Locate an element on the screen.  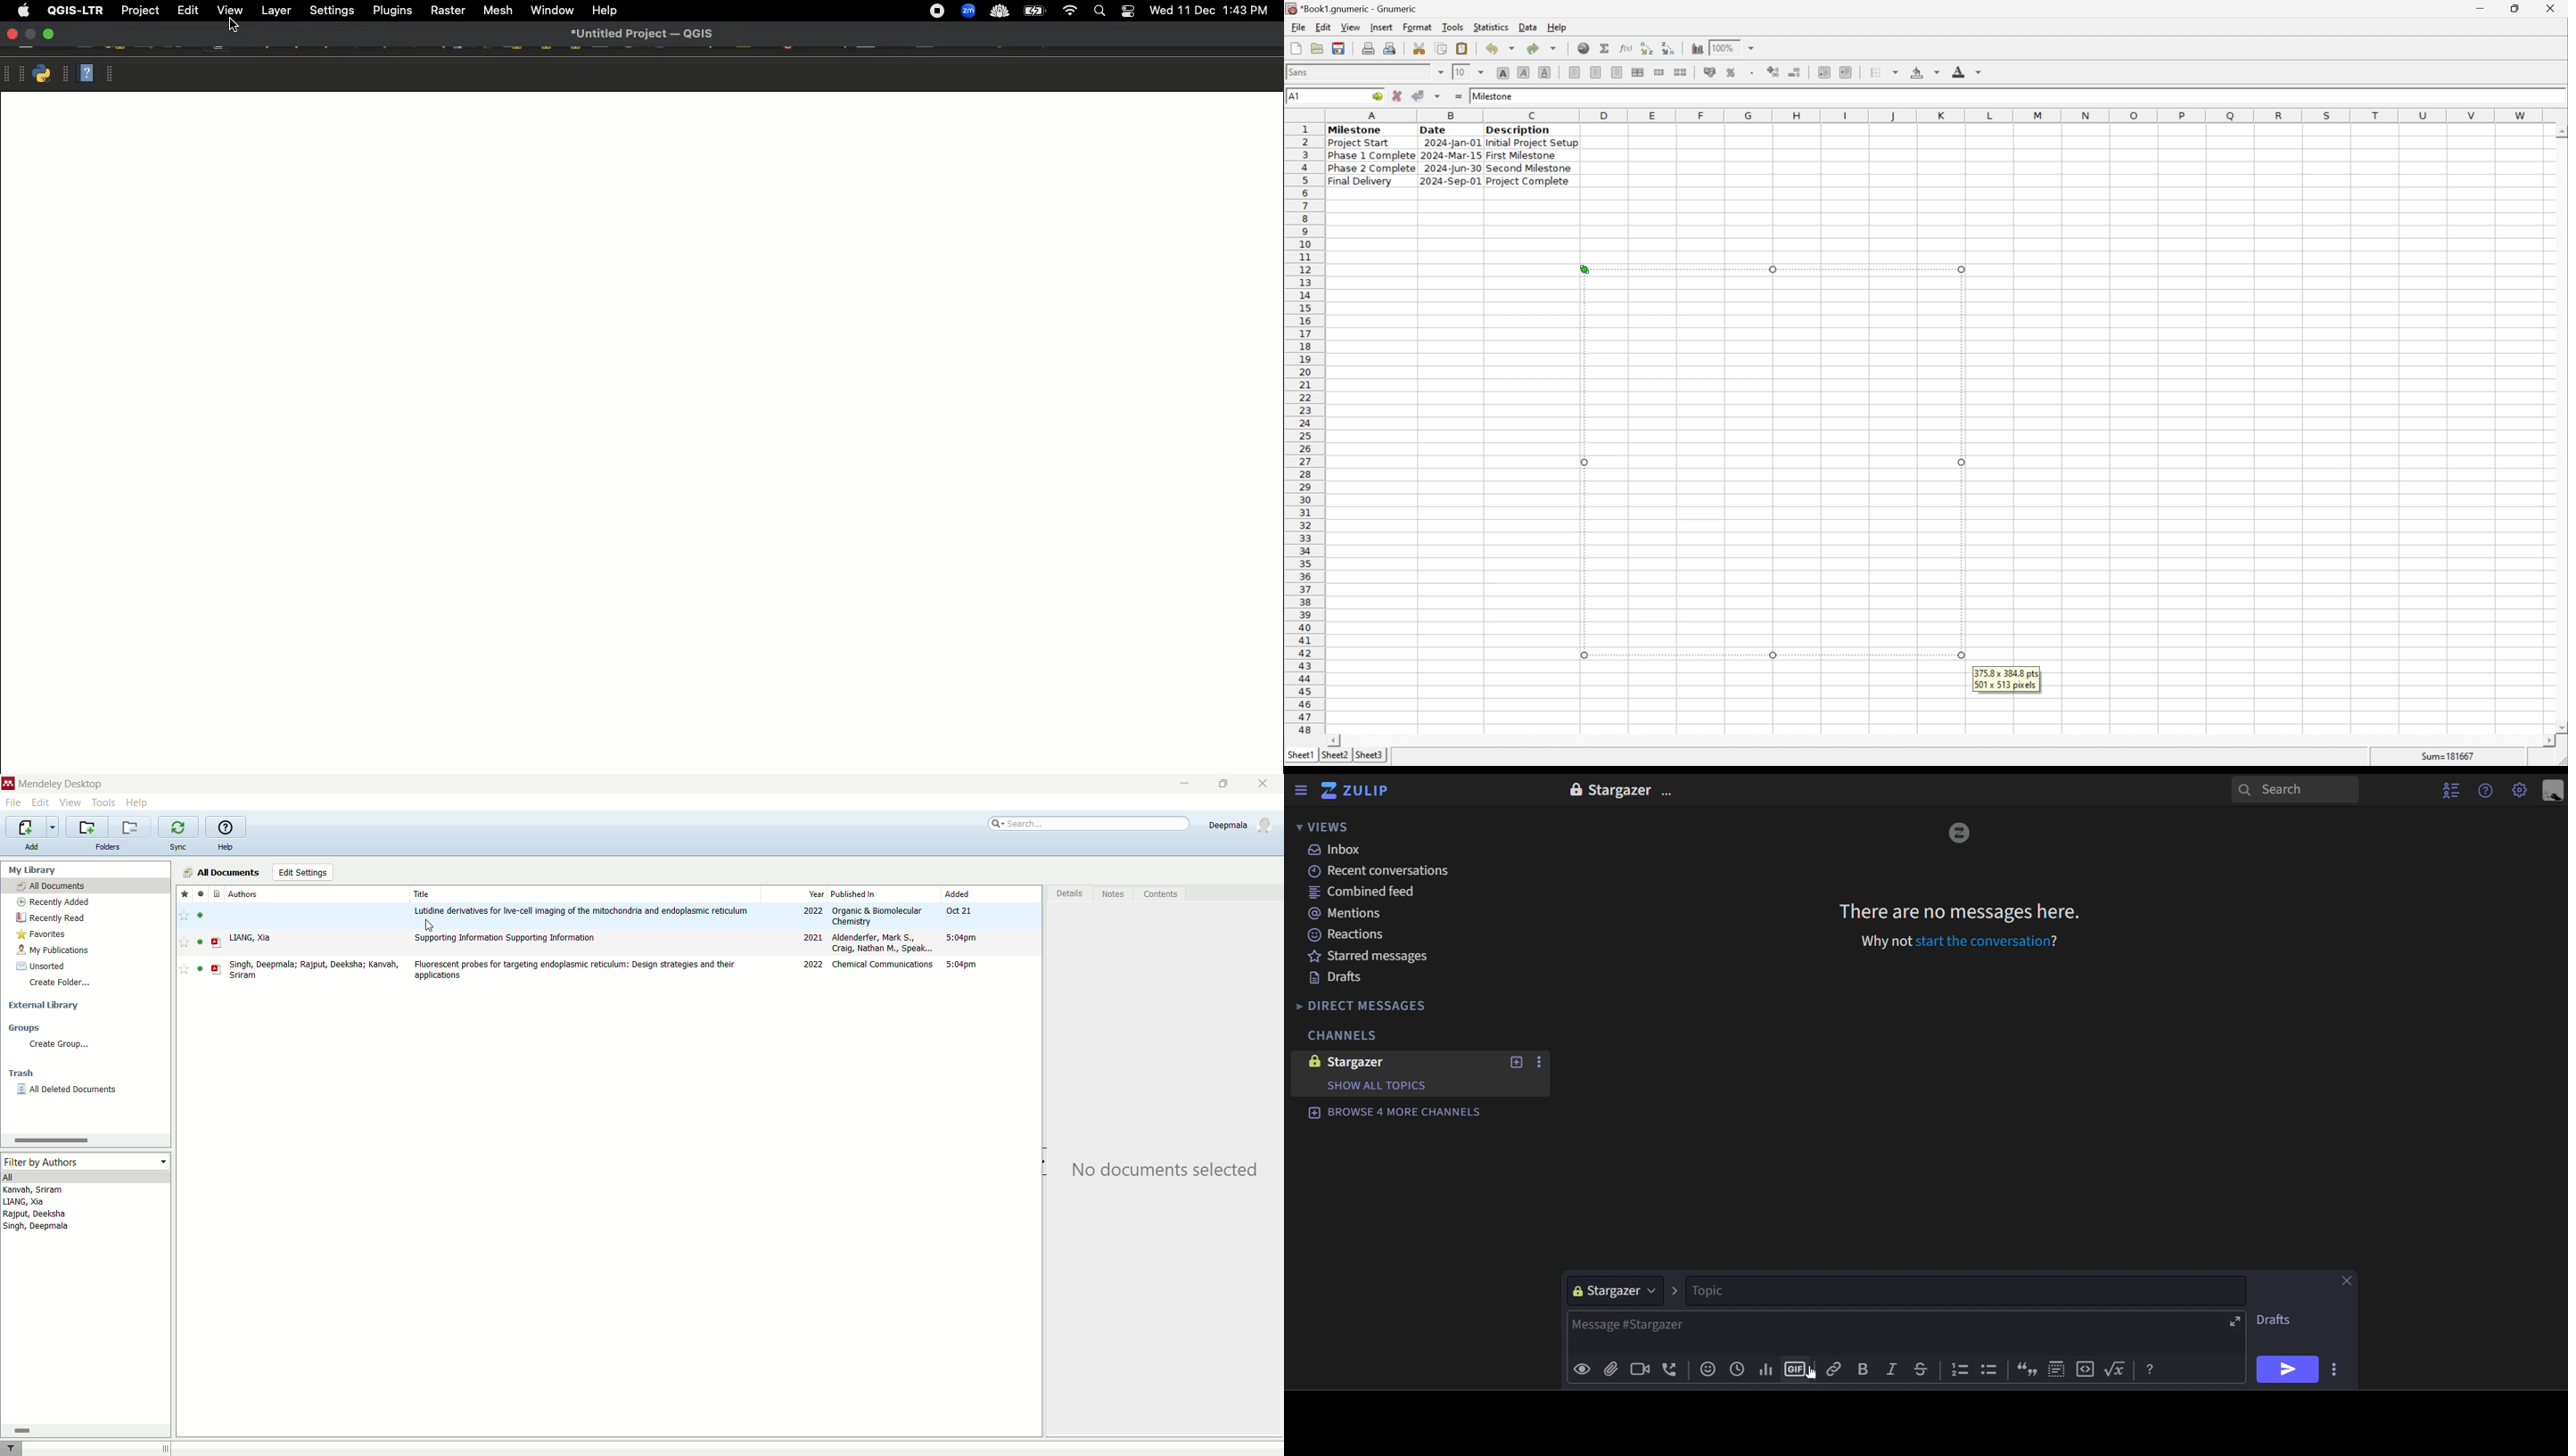
search is located at coordinates (1083, 825).